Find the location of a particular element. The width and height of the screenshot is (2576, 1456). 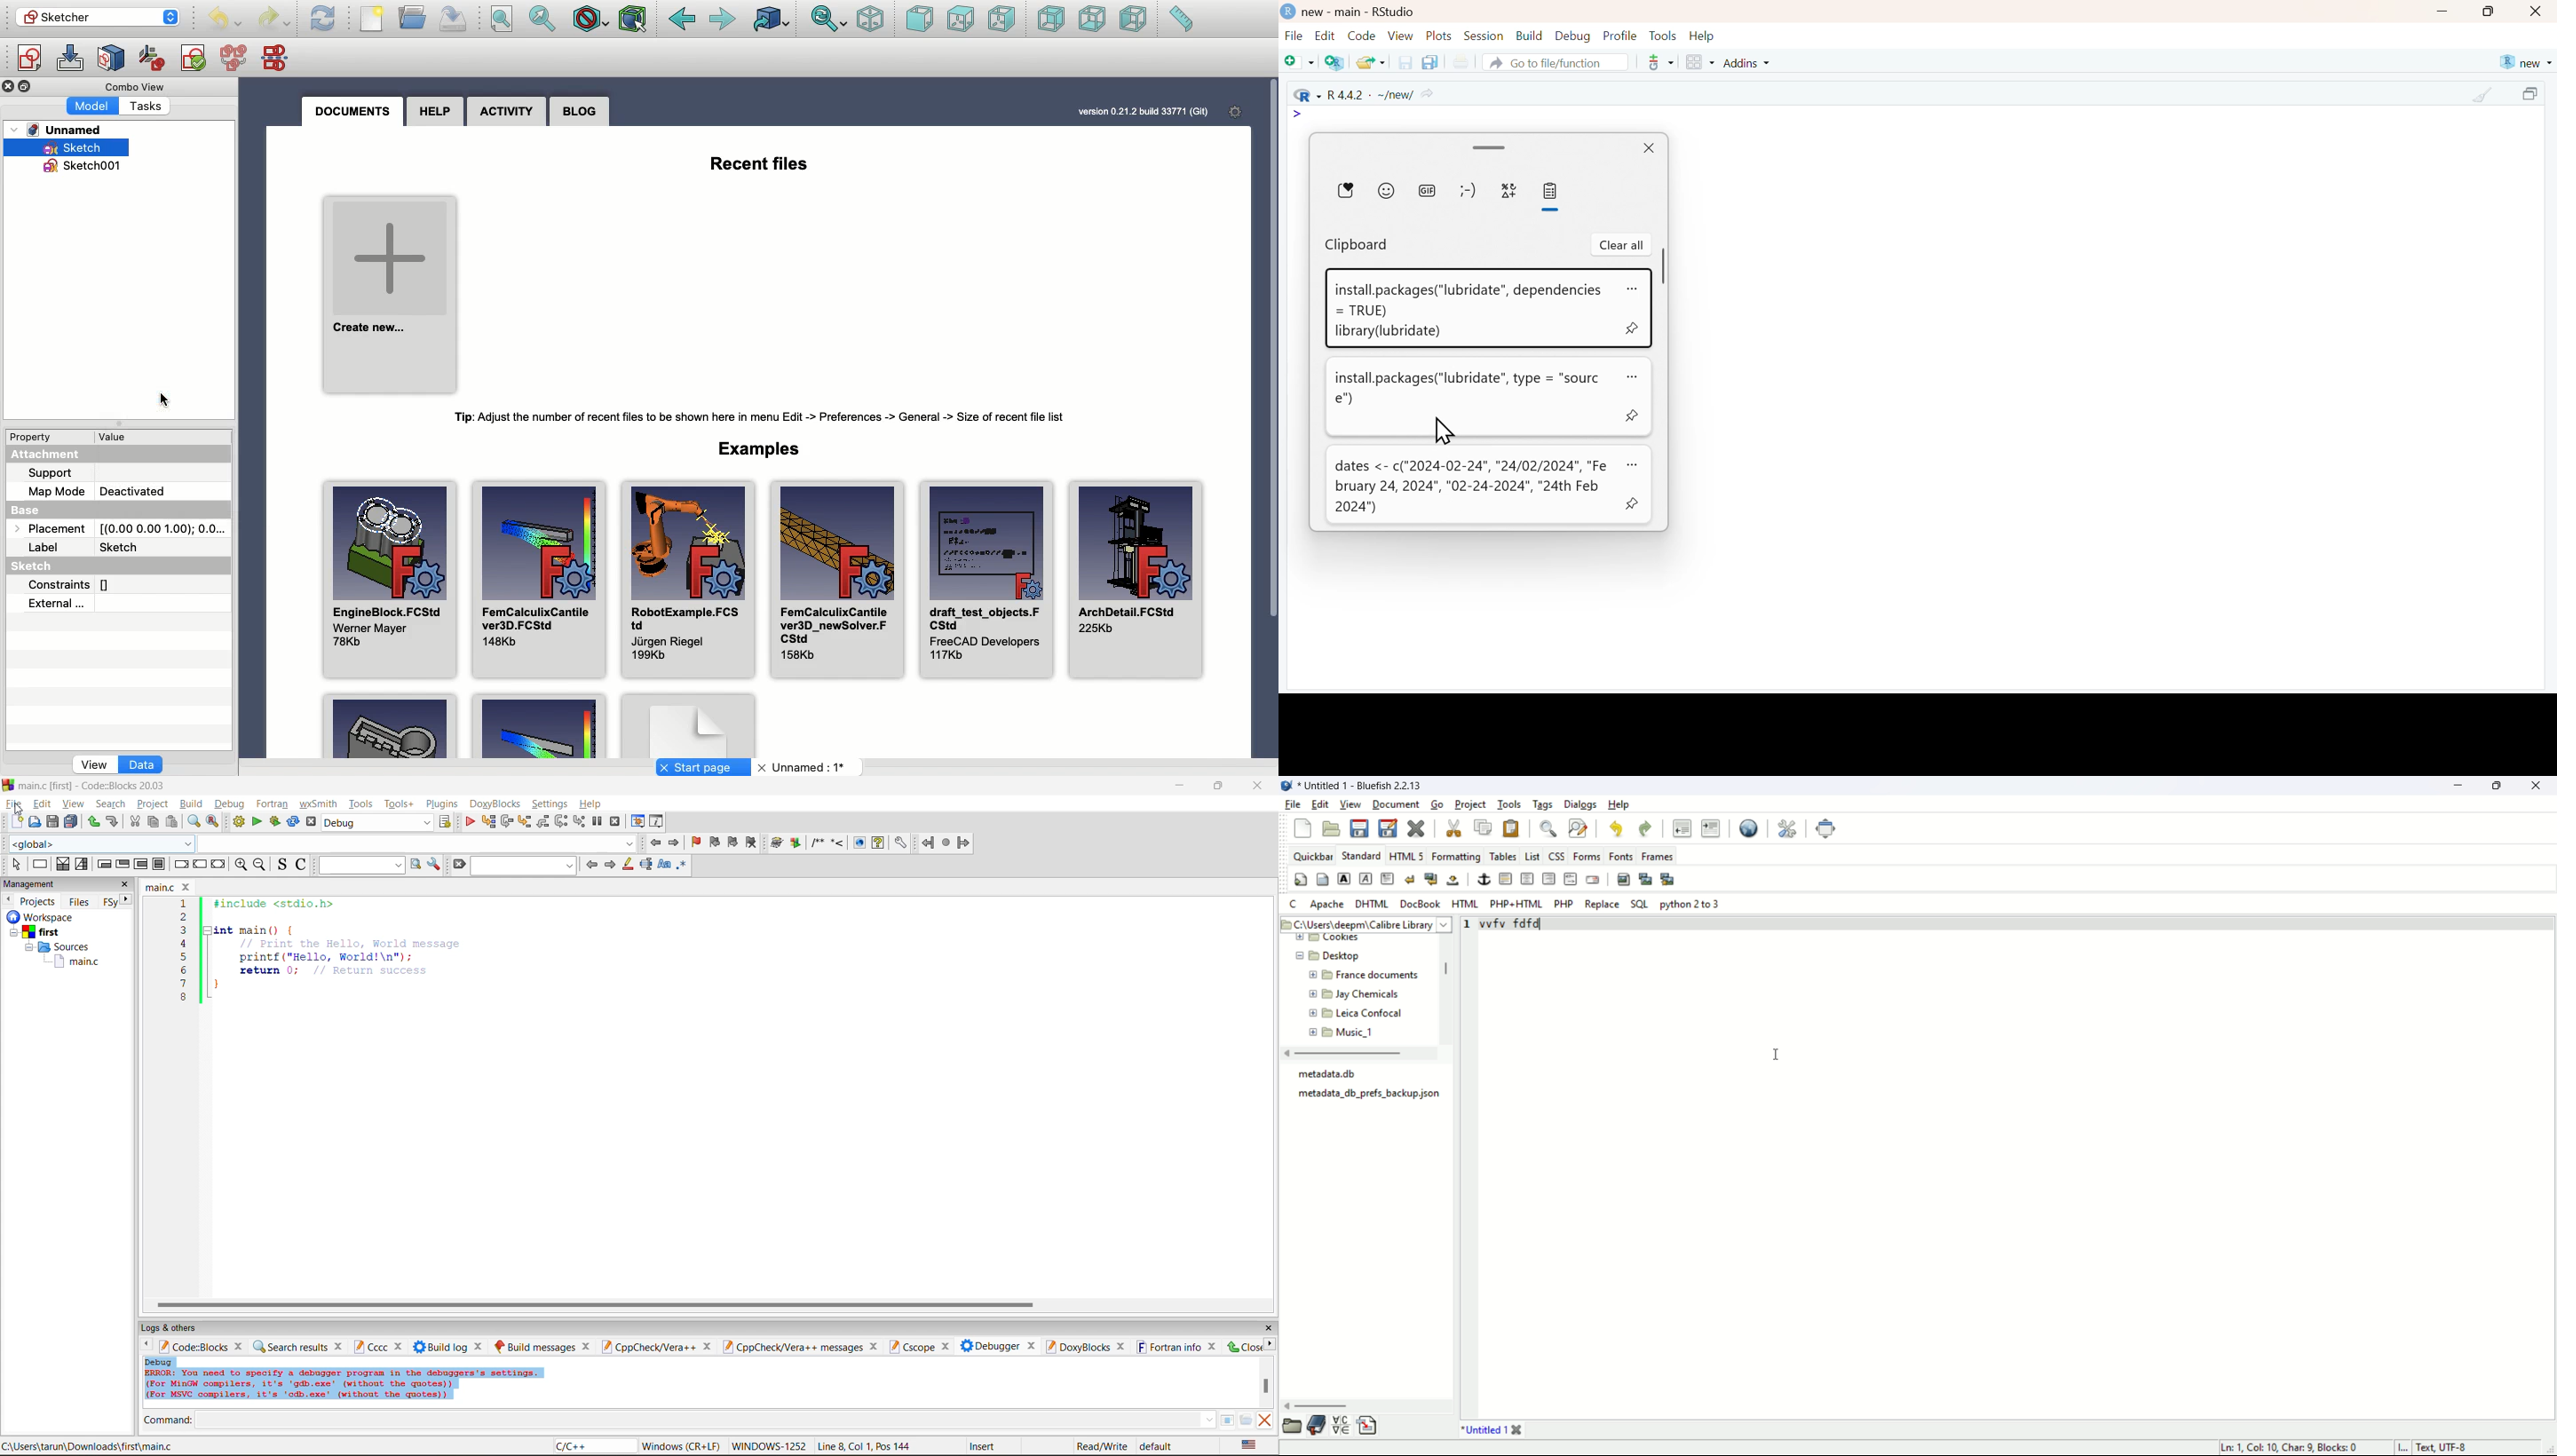

close is located at coordinates (1031, 1345).